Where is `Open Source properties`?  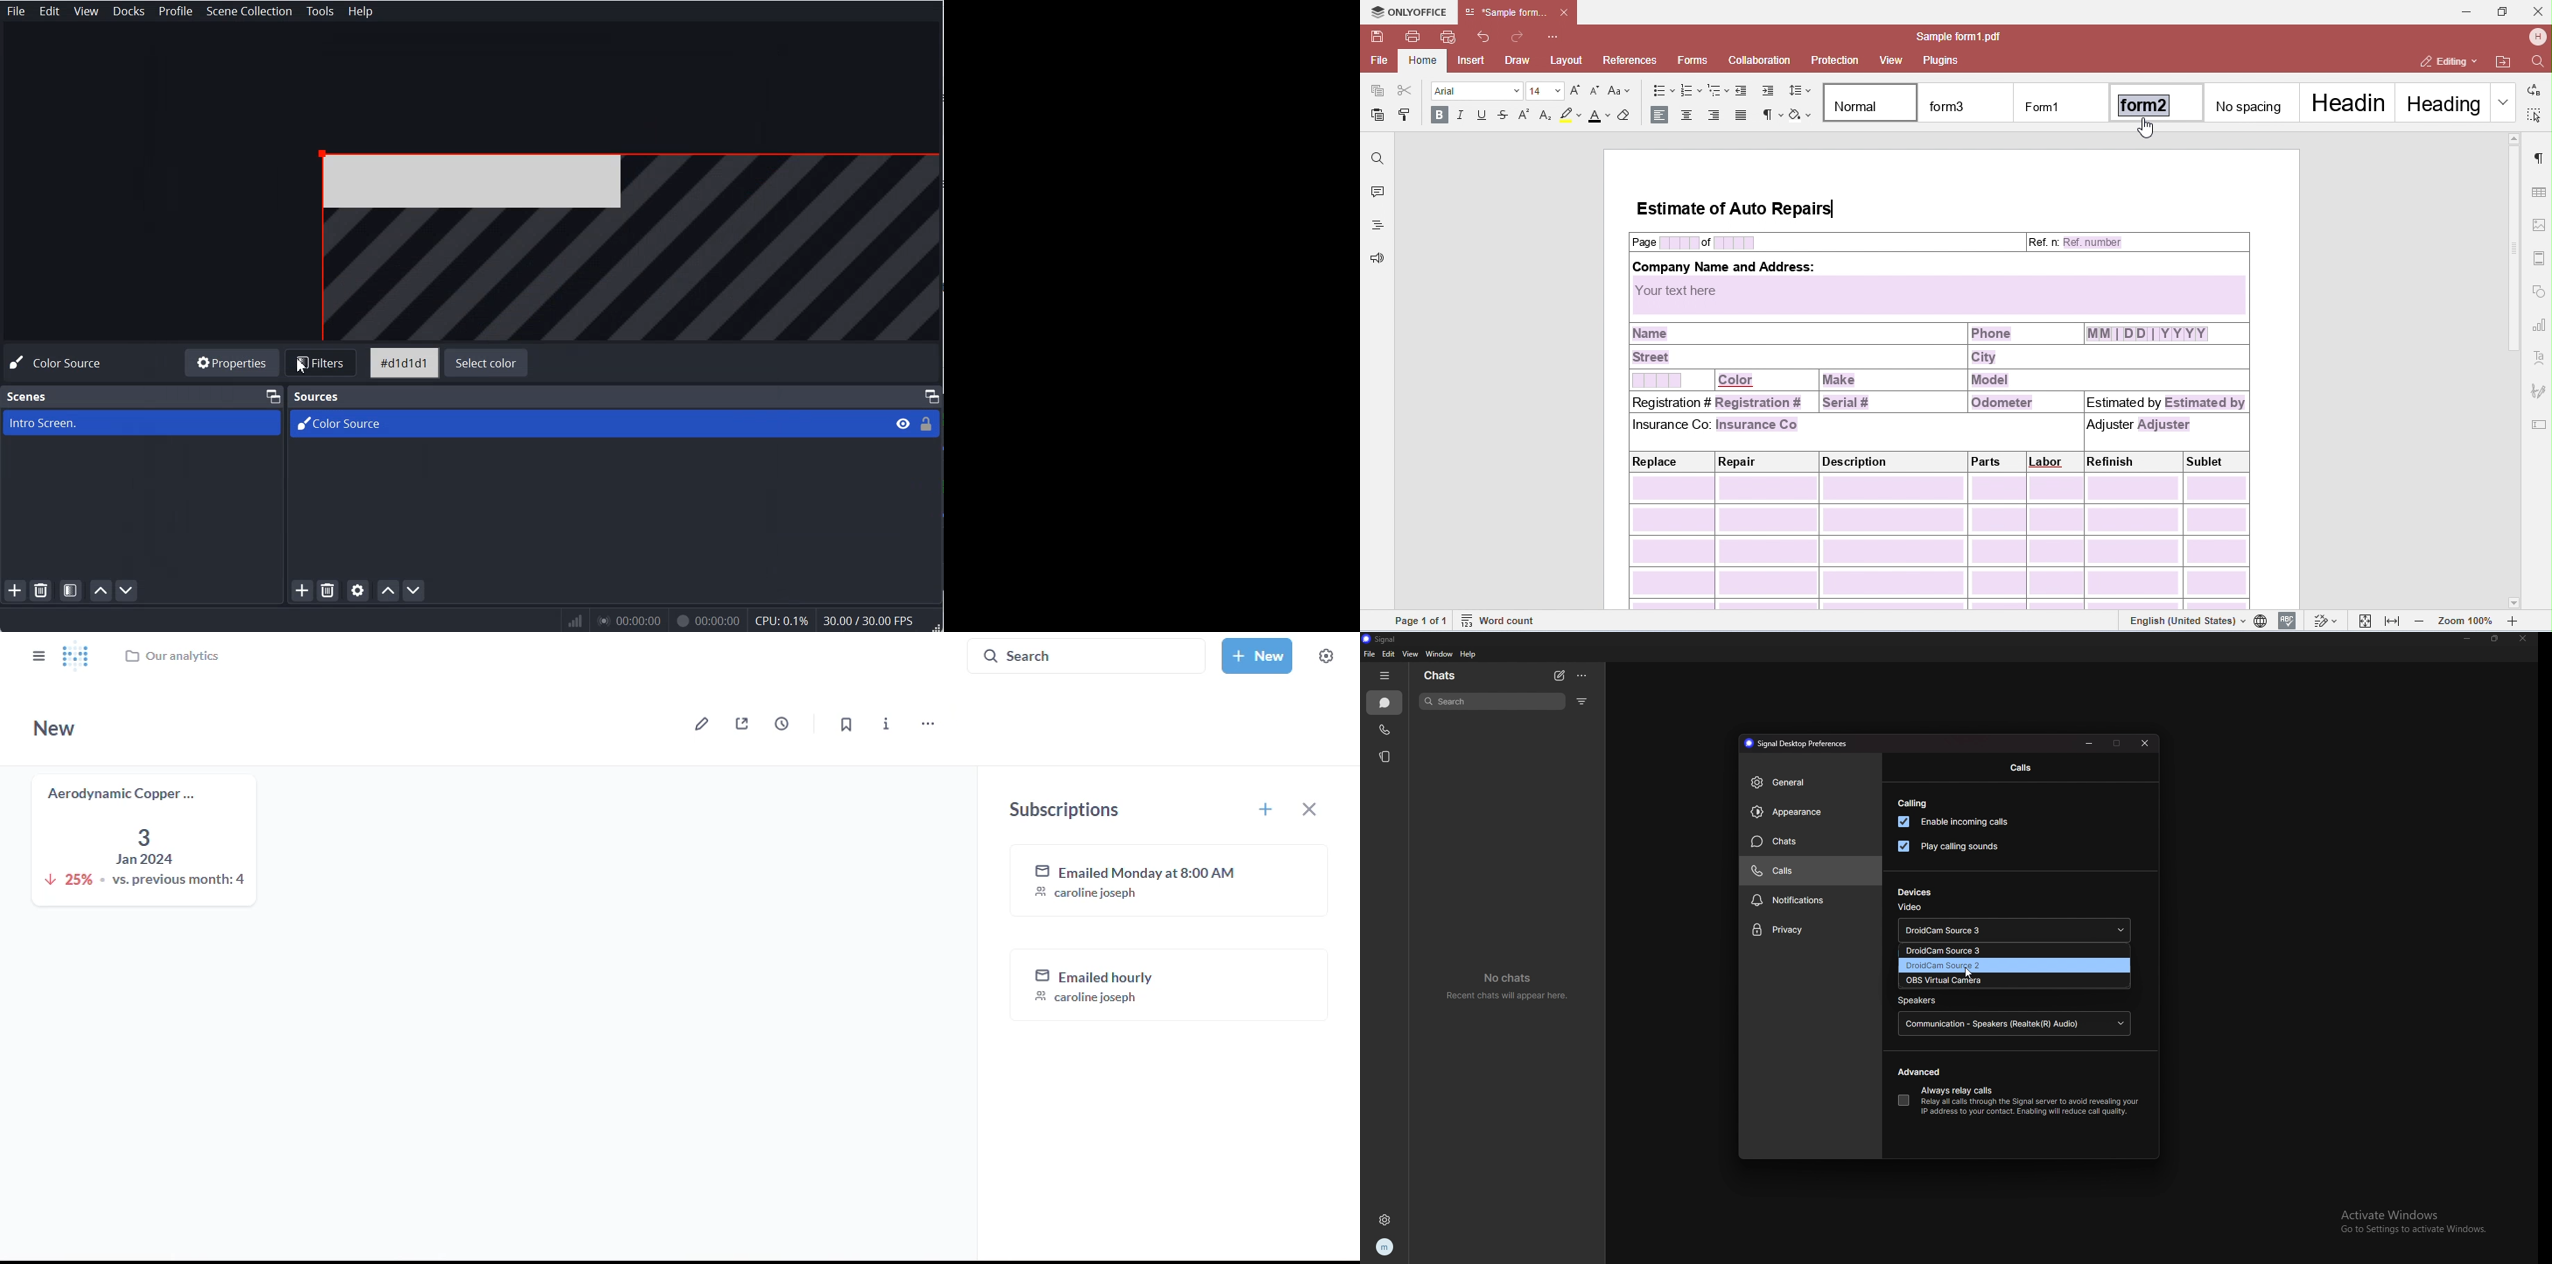 Open Source properties is located at coordinates (358, 590).